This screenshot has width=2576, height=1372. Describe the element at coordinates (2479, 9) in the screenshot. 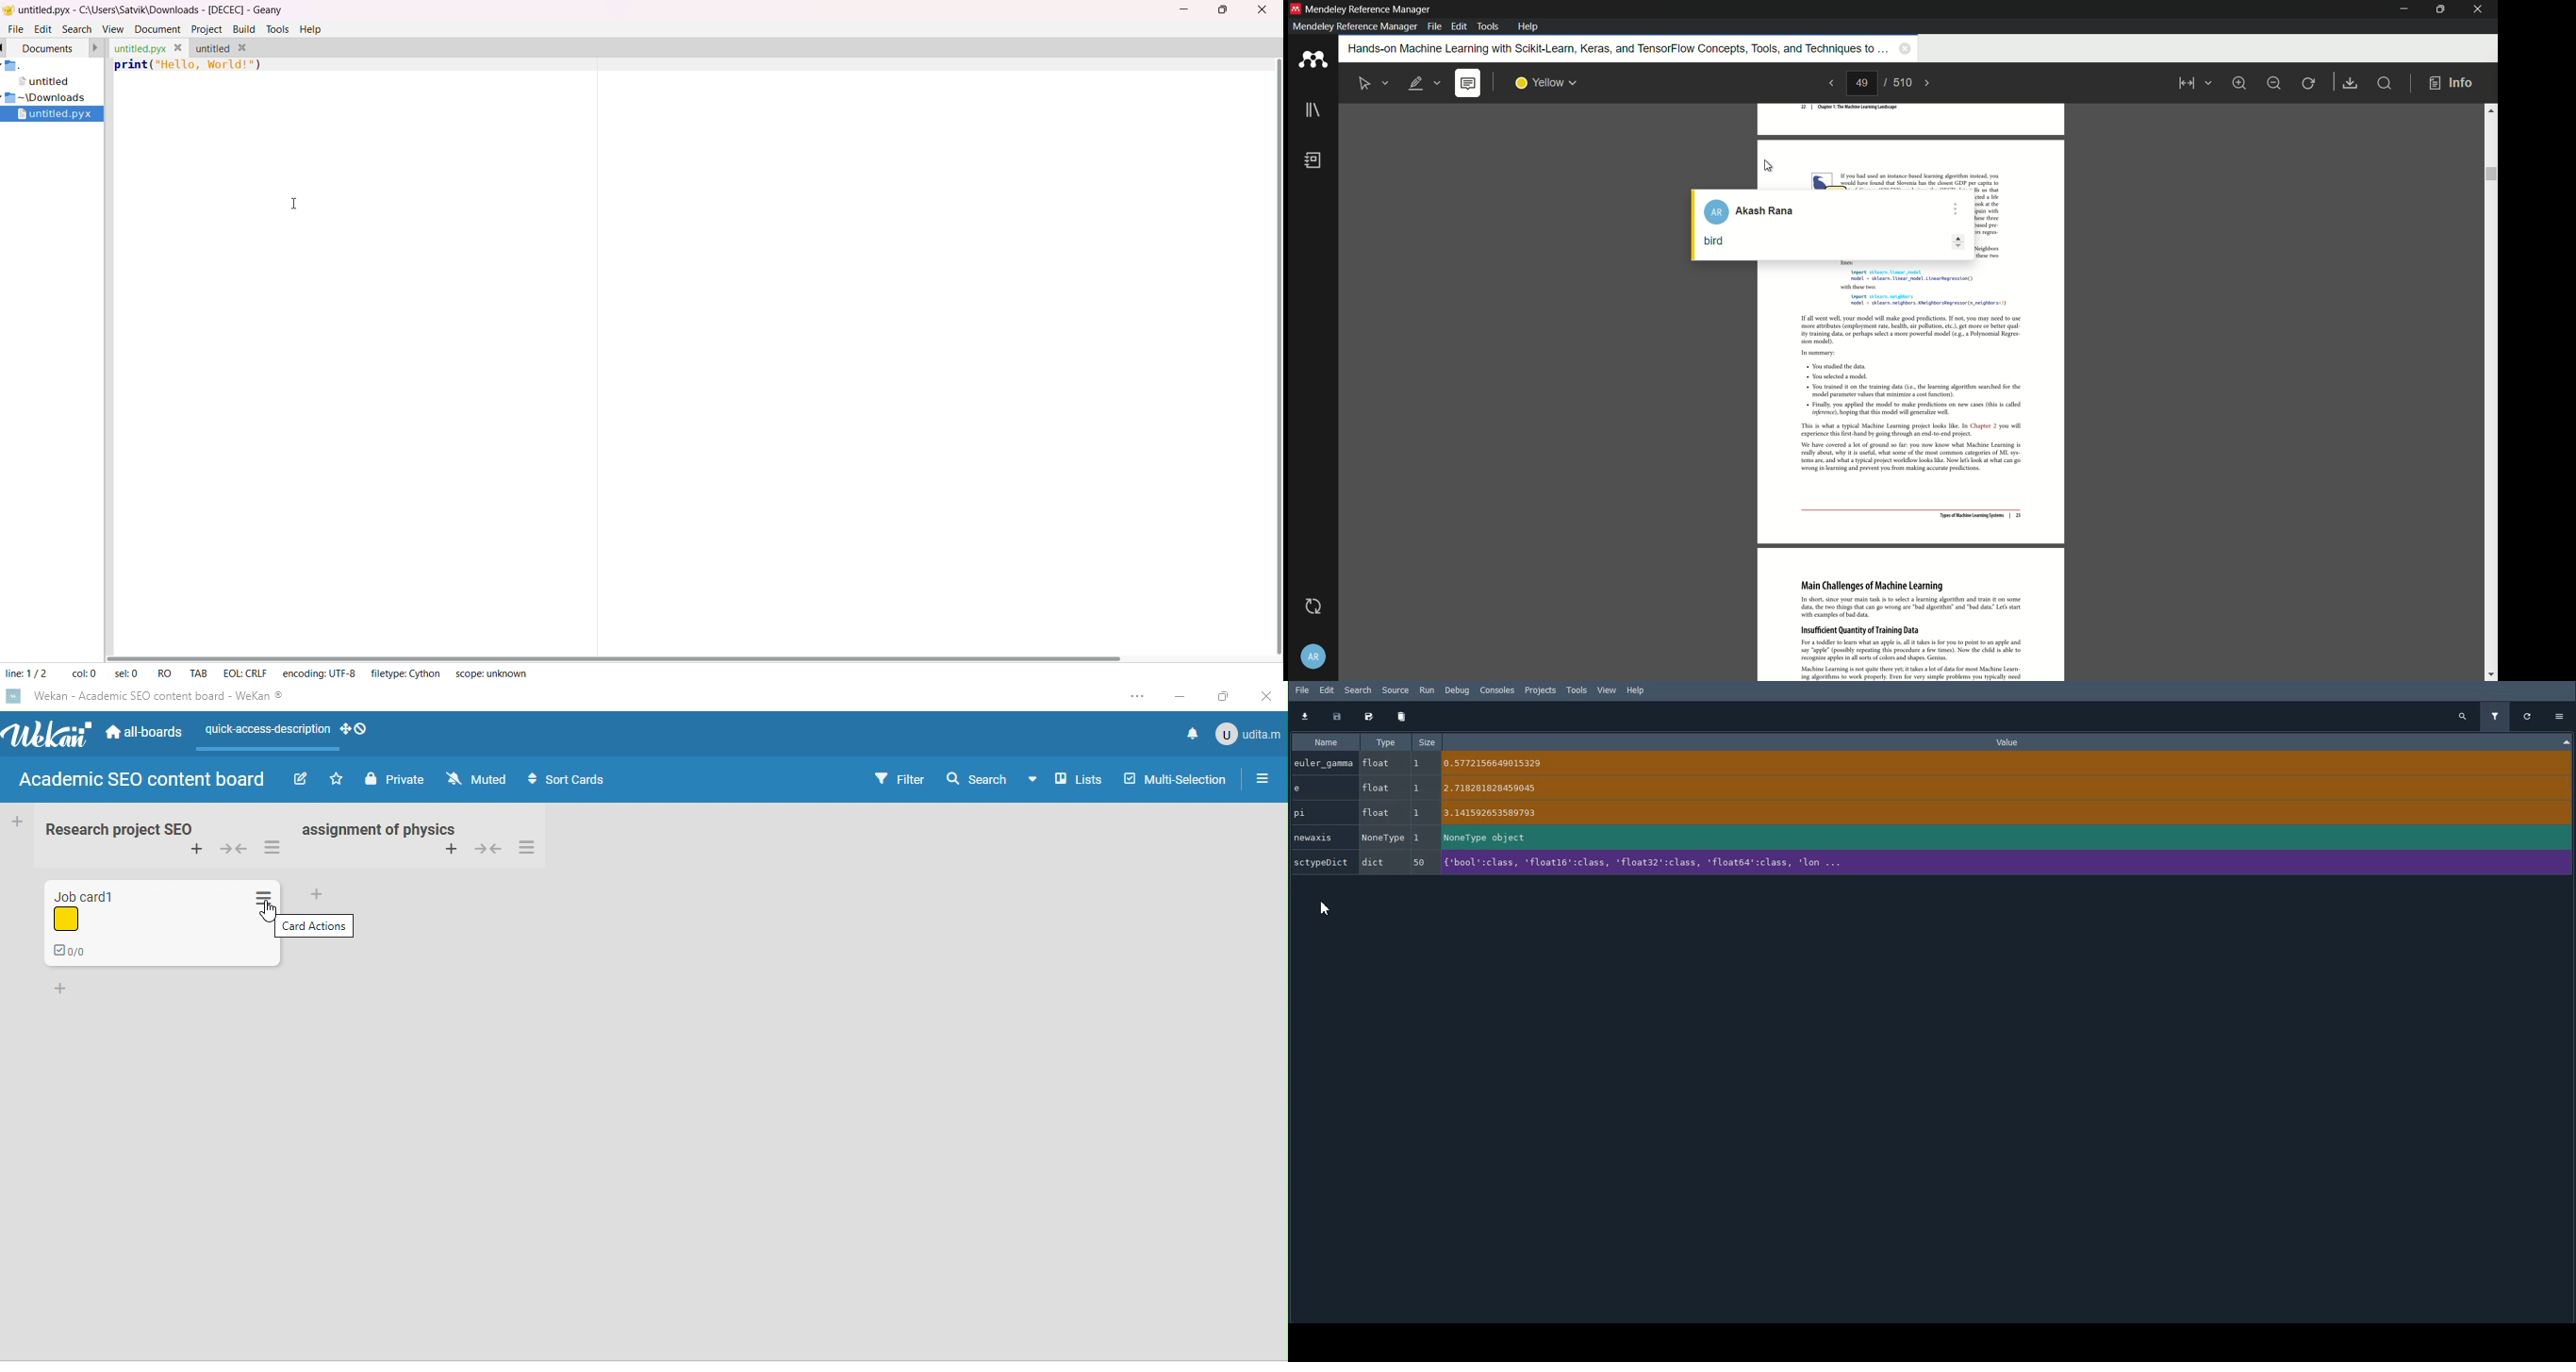

I see `close app` at that location.